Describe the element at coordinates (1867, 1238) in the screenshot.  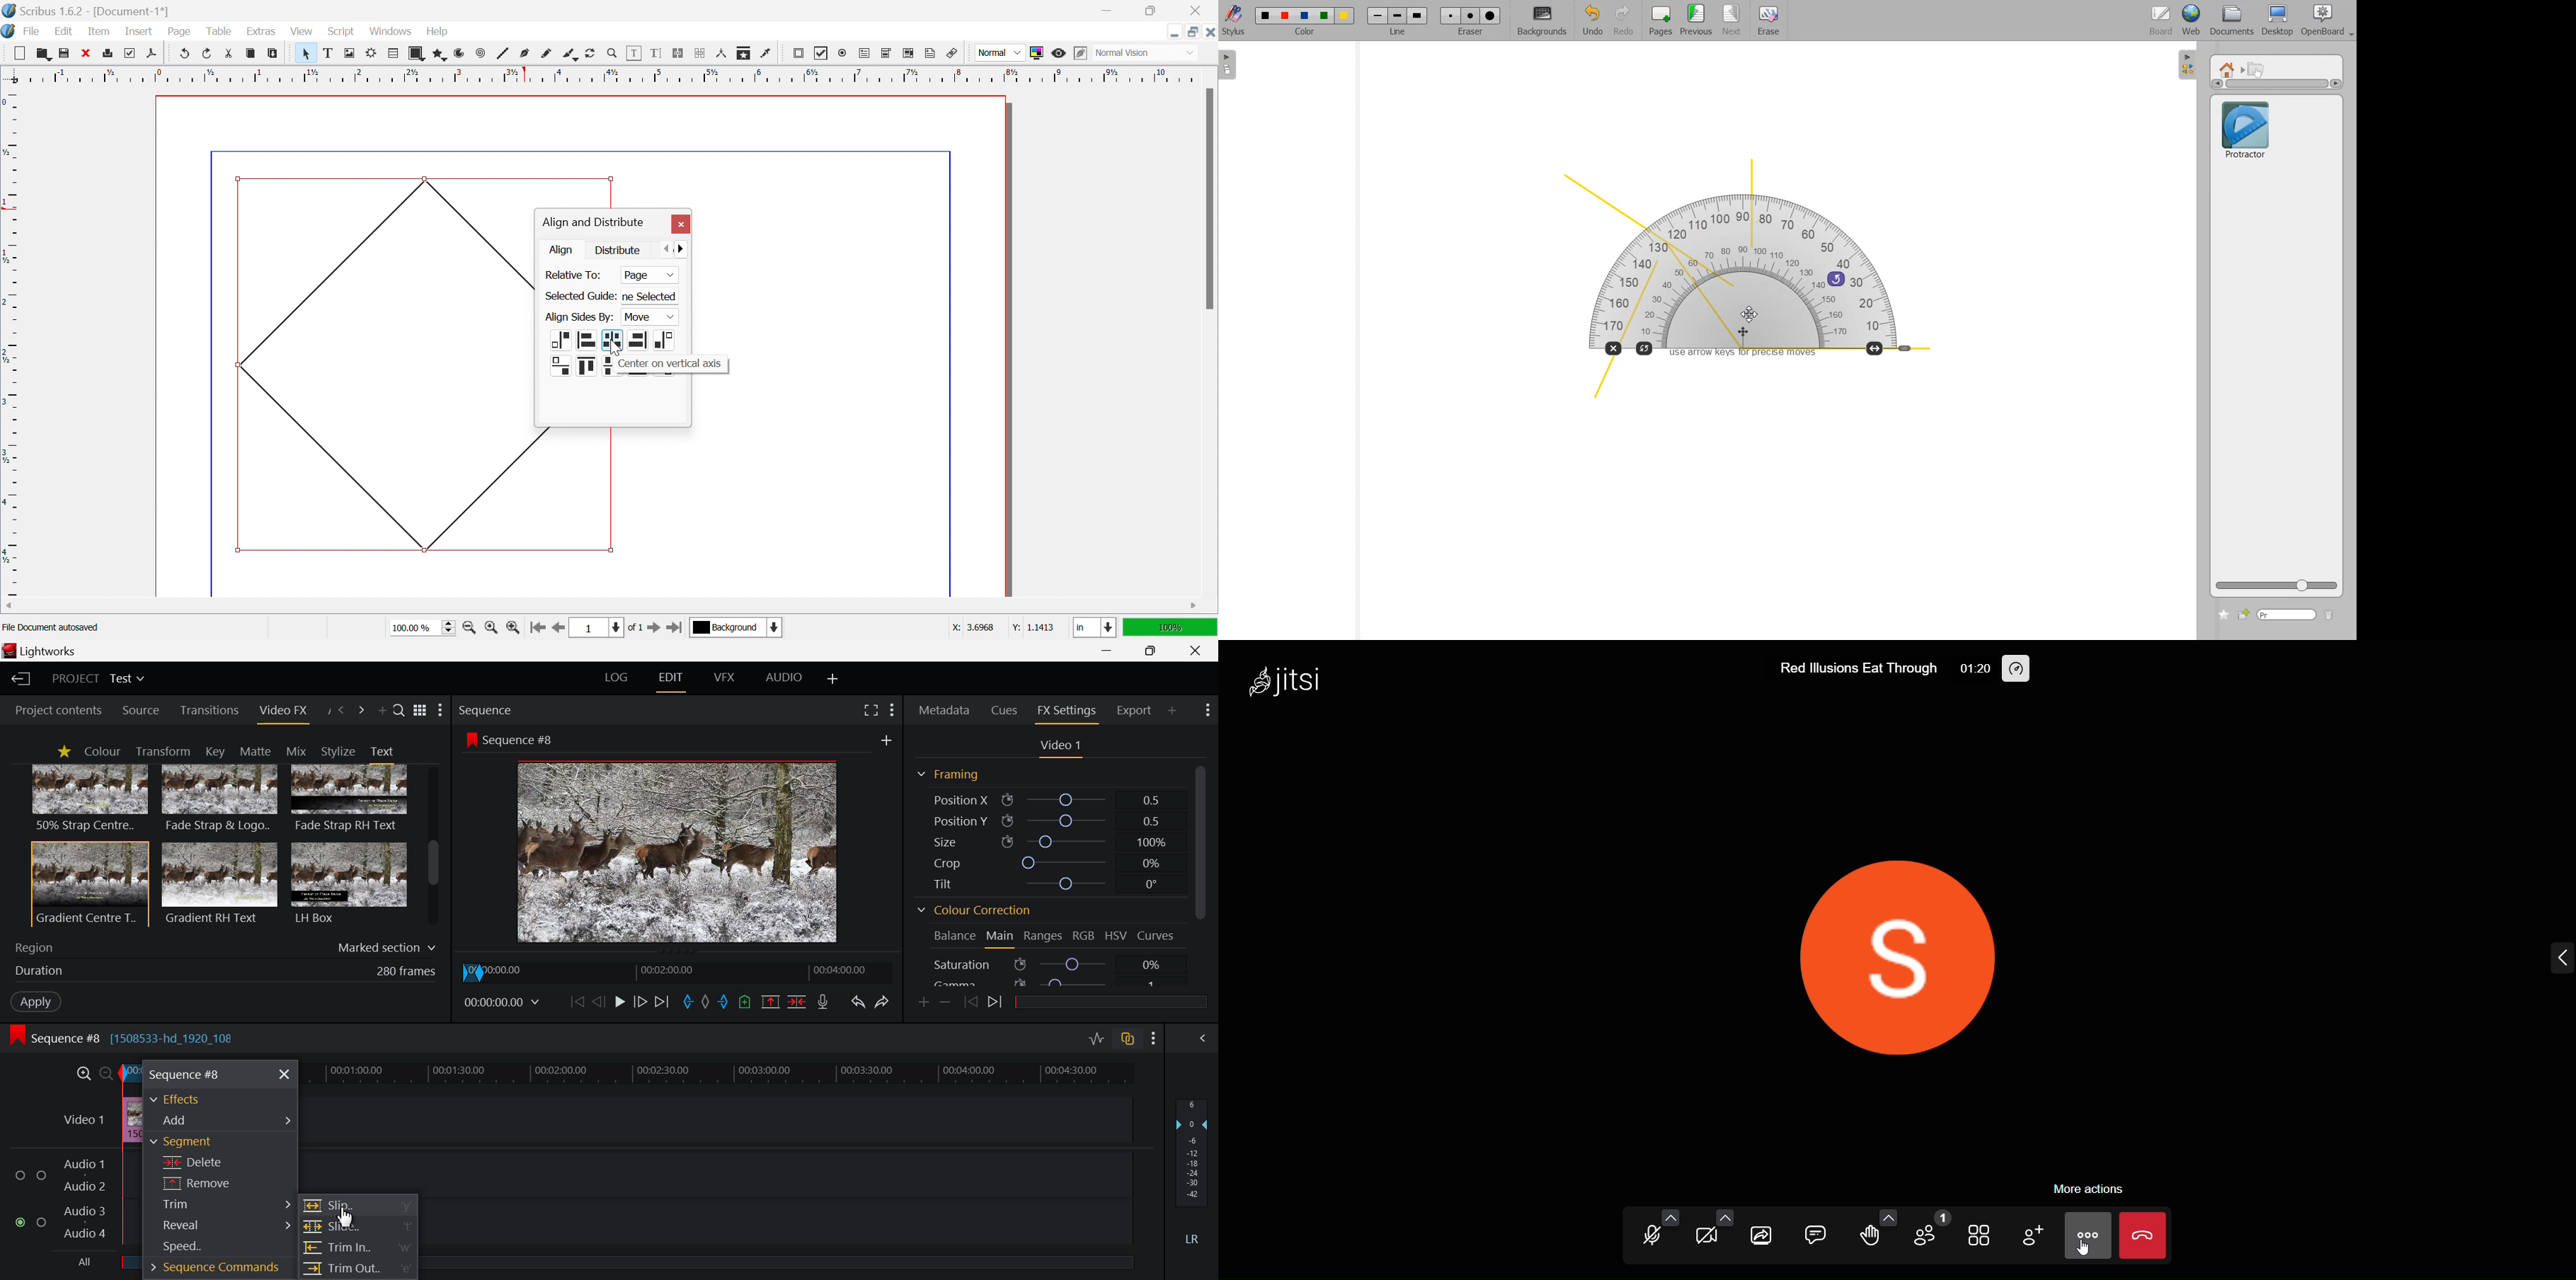
I see `raise hand` at that location.